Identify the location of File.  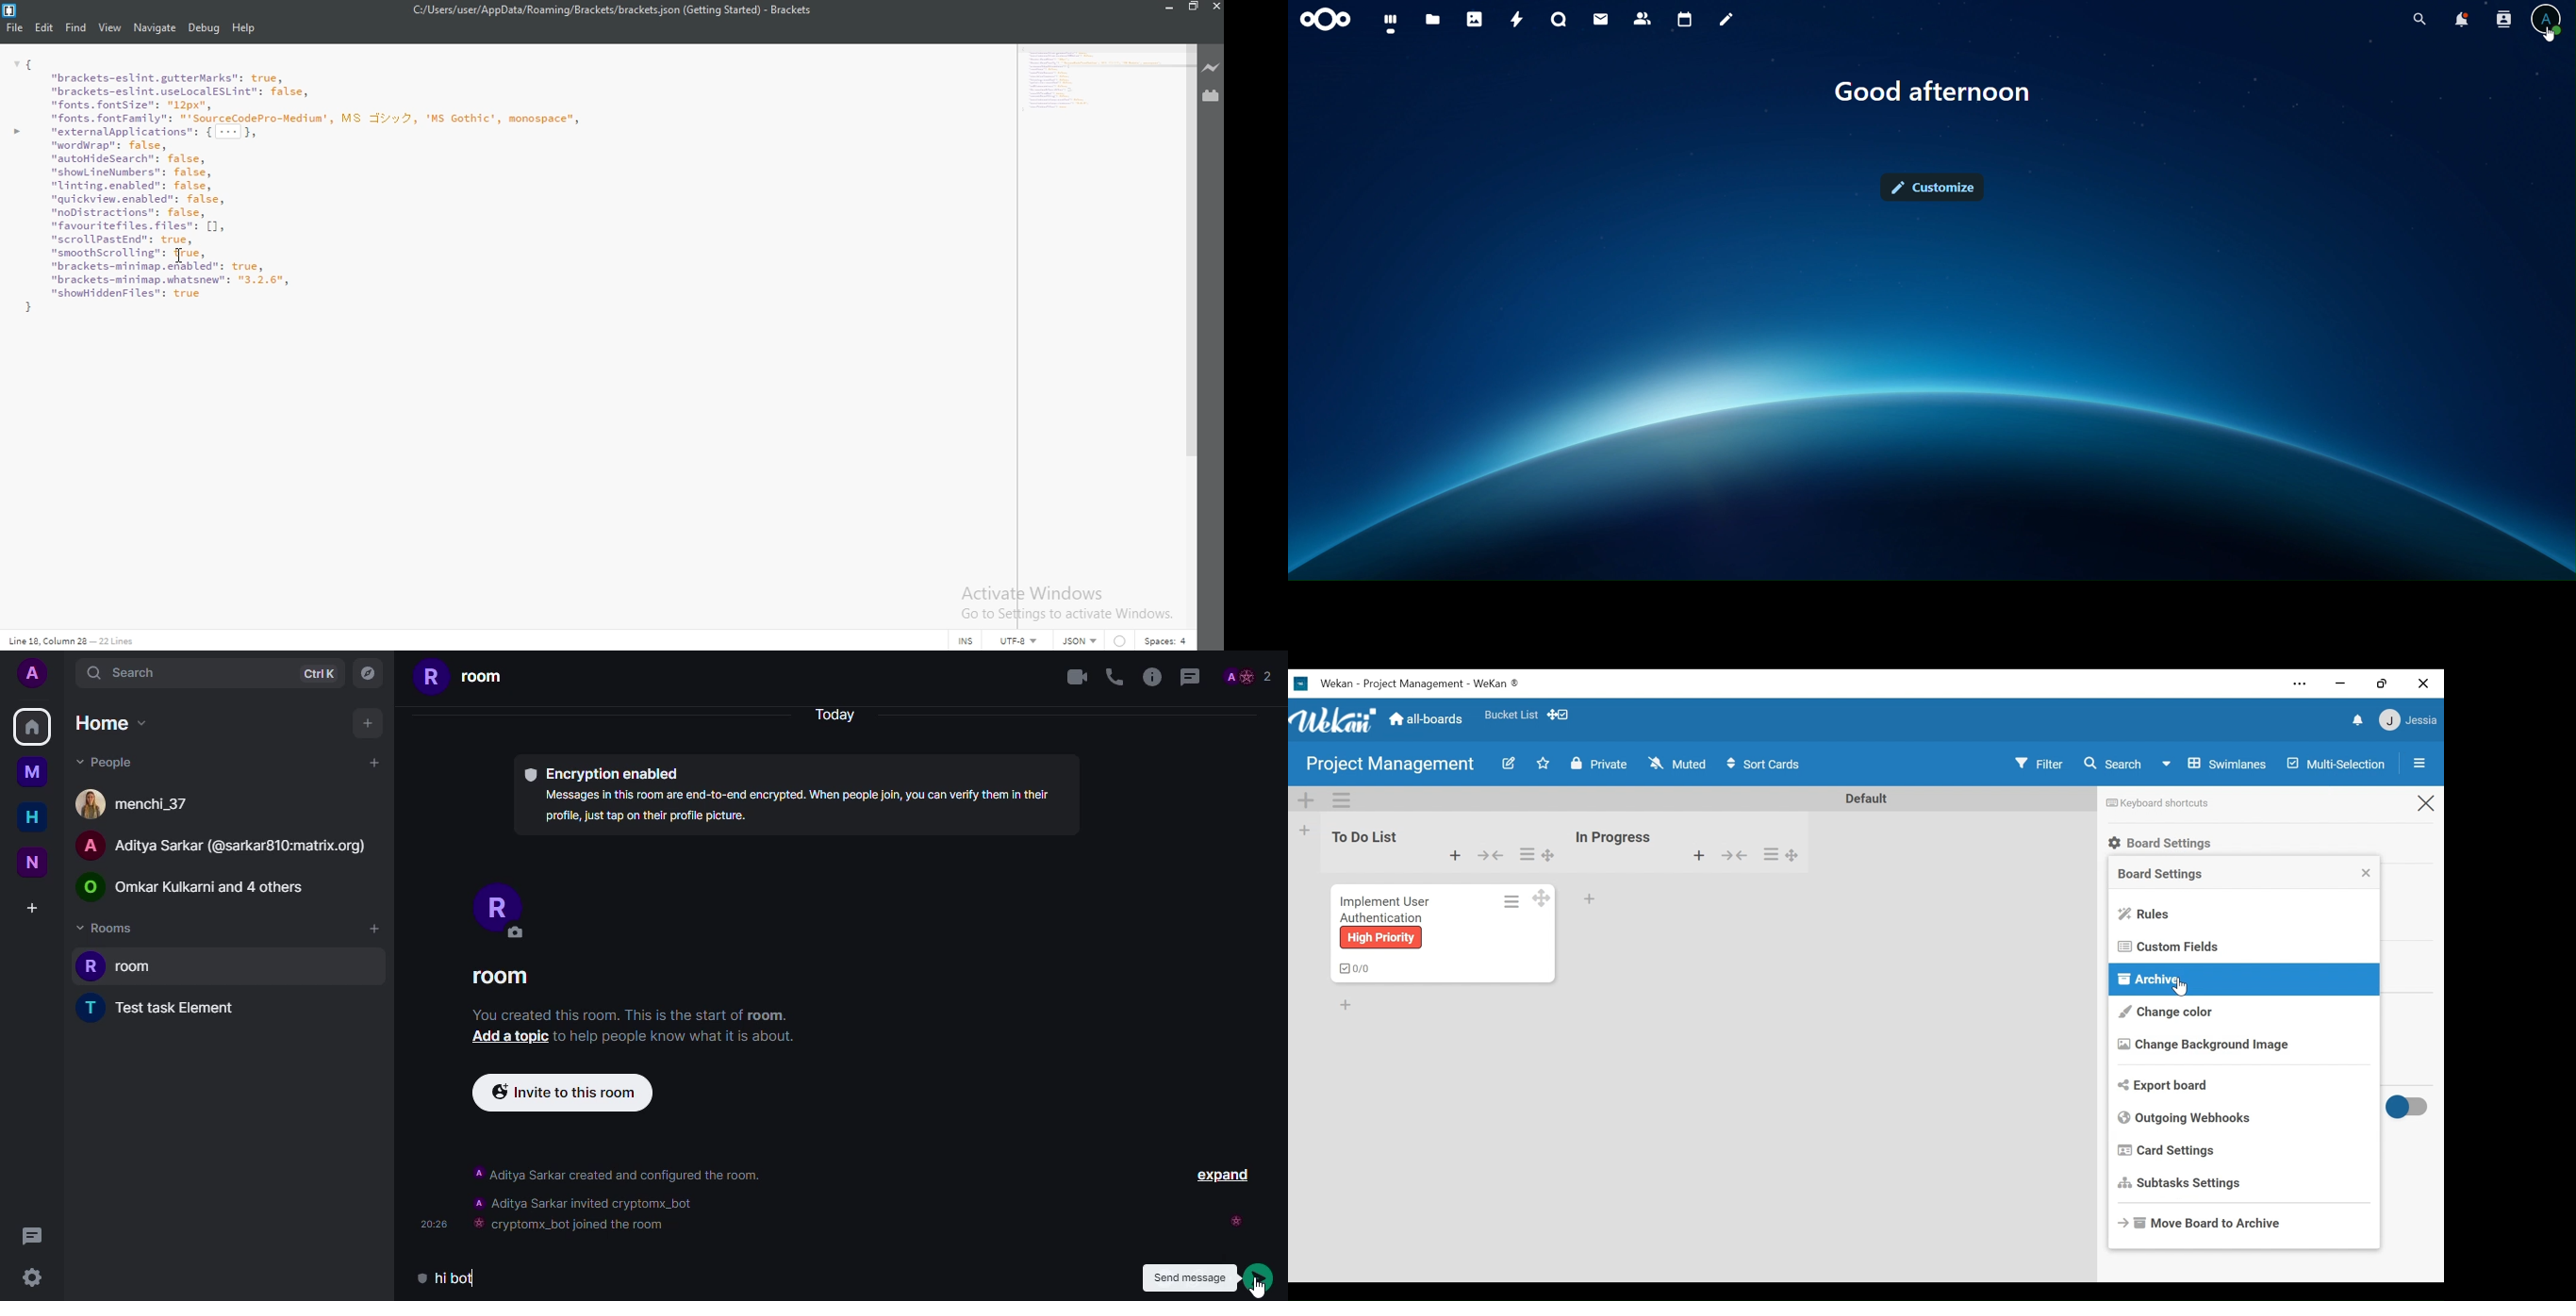
(13, 29).